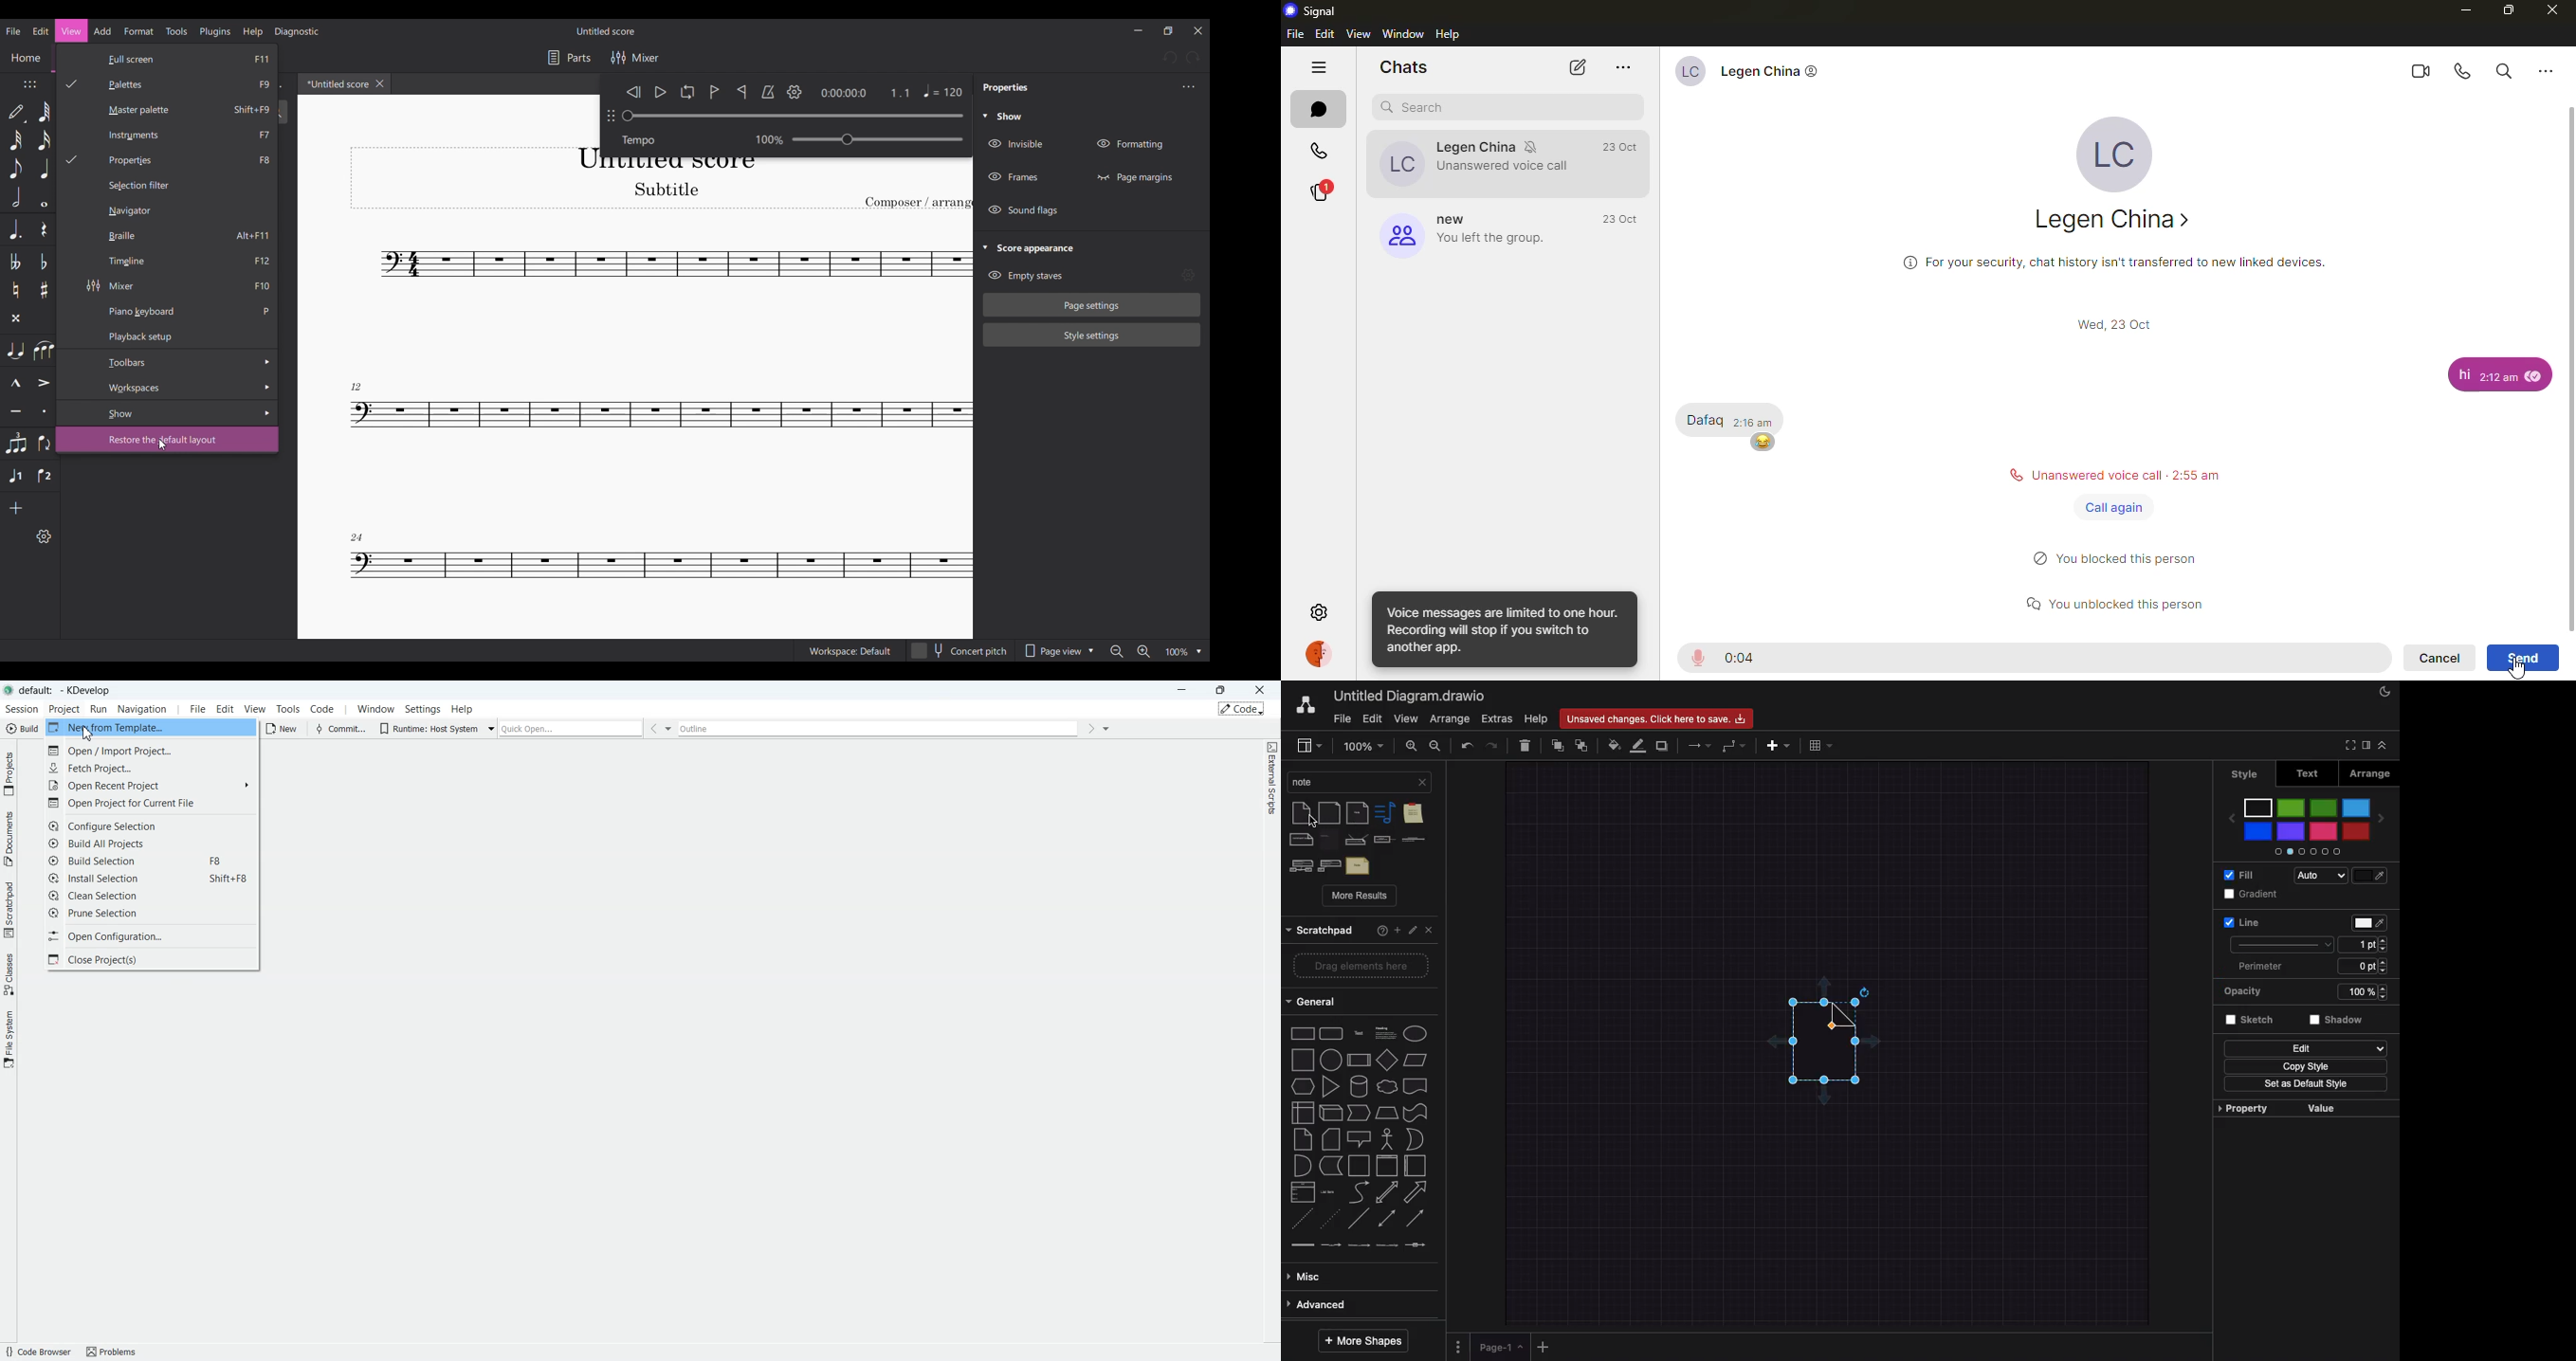 Image resolution: width=2576 pixels, height=1372 pixels. What do you see at coordinates (40, 31) in the screenshot?
I see `Edit` at bounding box center [40, 31].